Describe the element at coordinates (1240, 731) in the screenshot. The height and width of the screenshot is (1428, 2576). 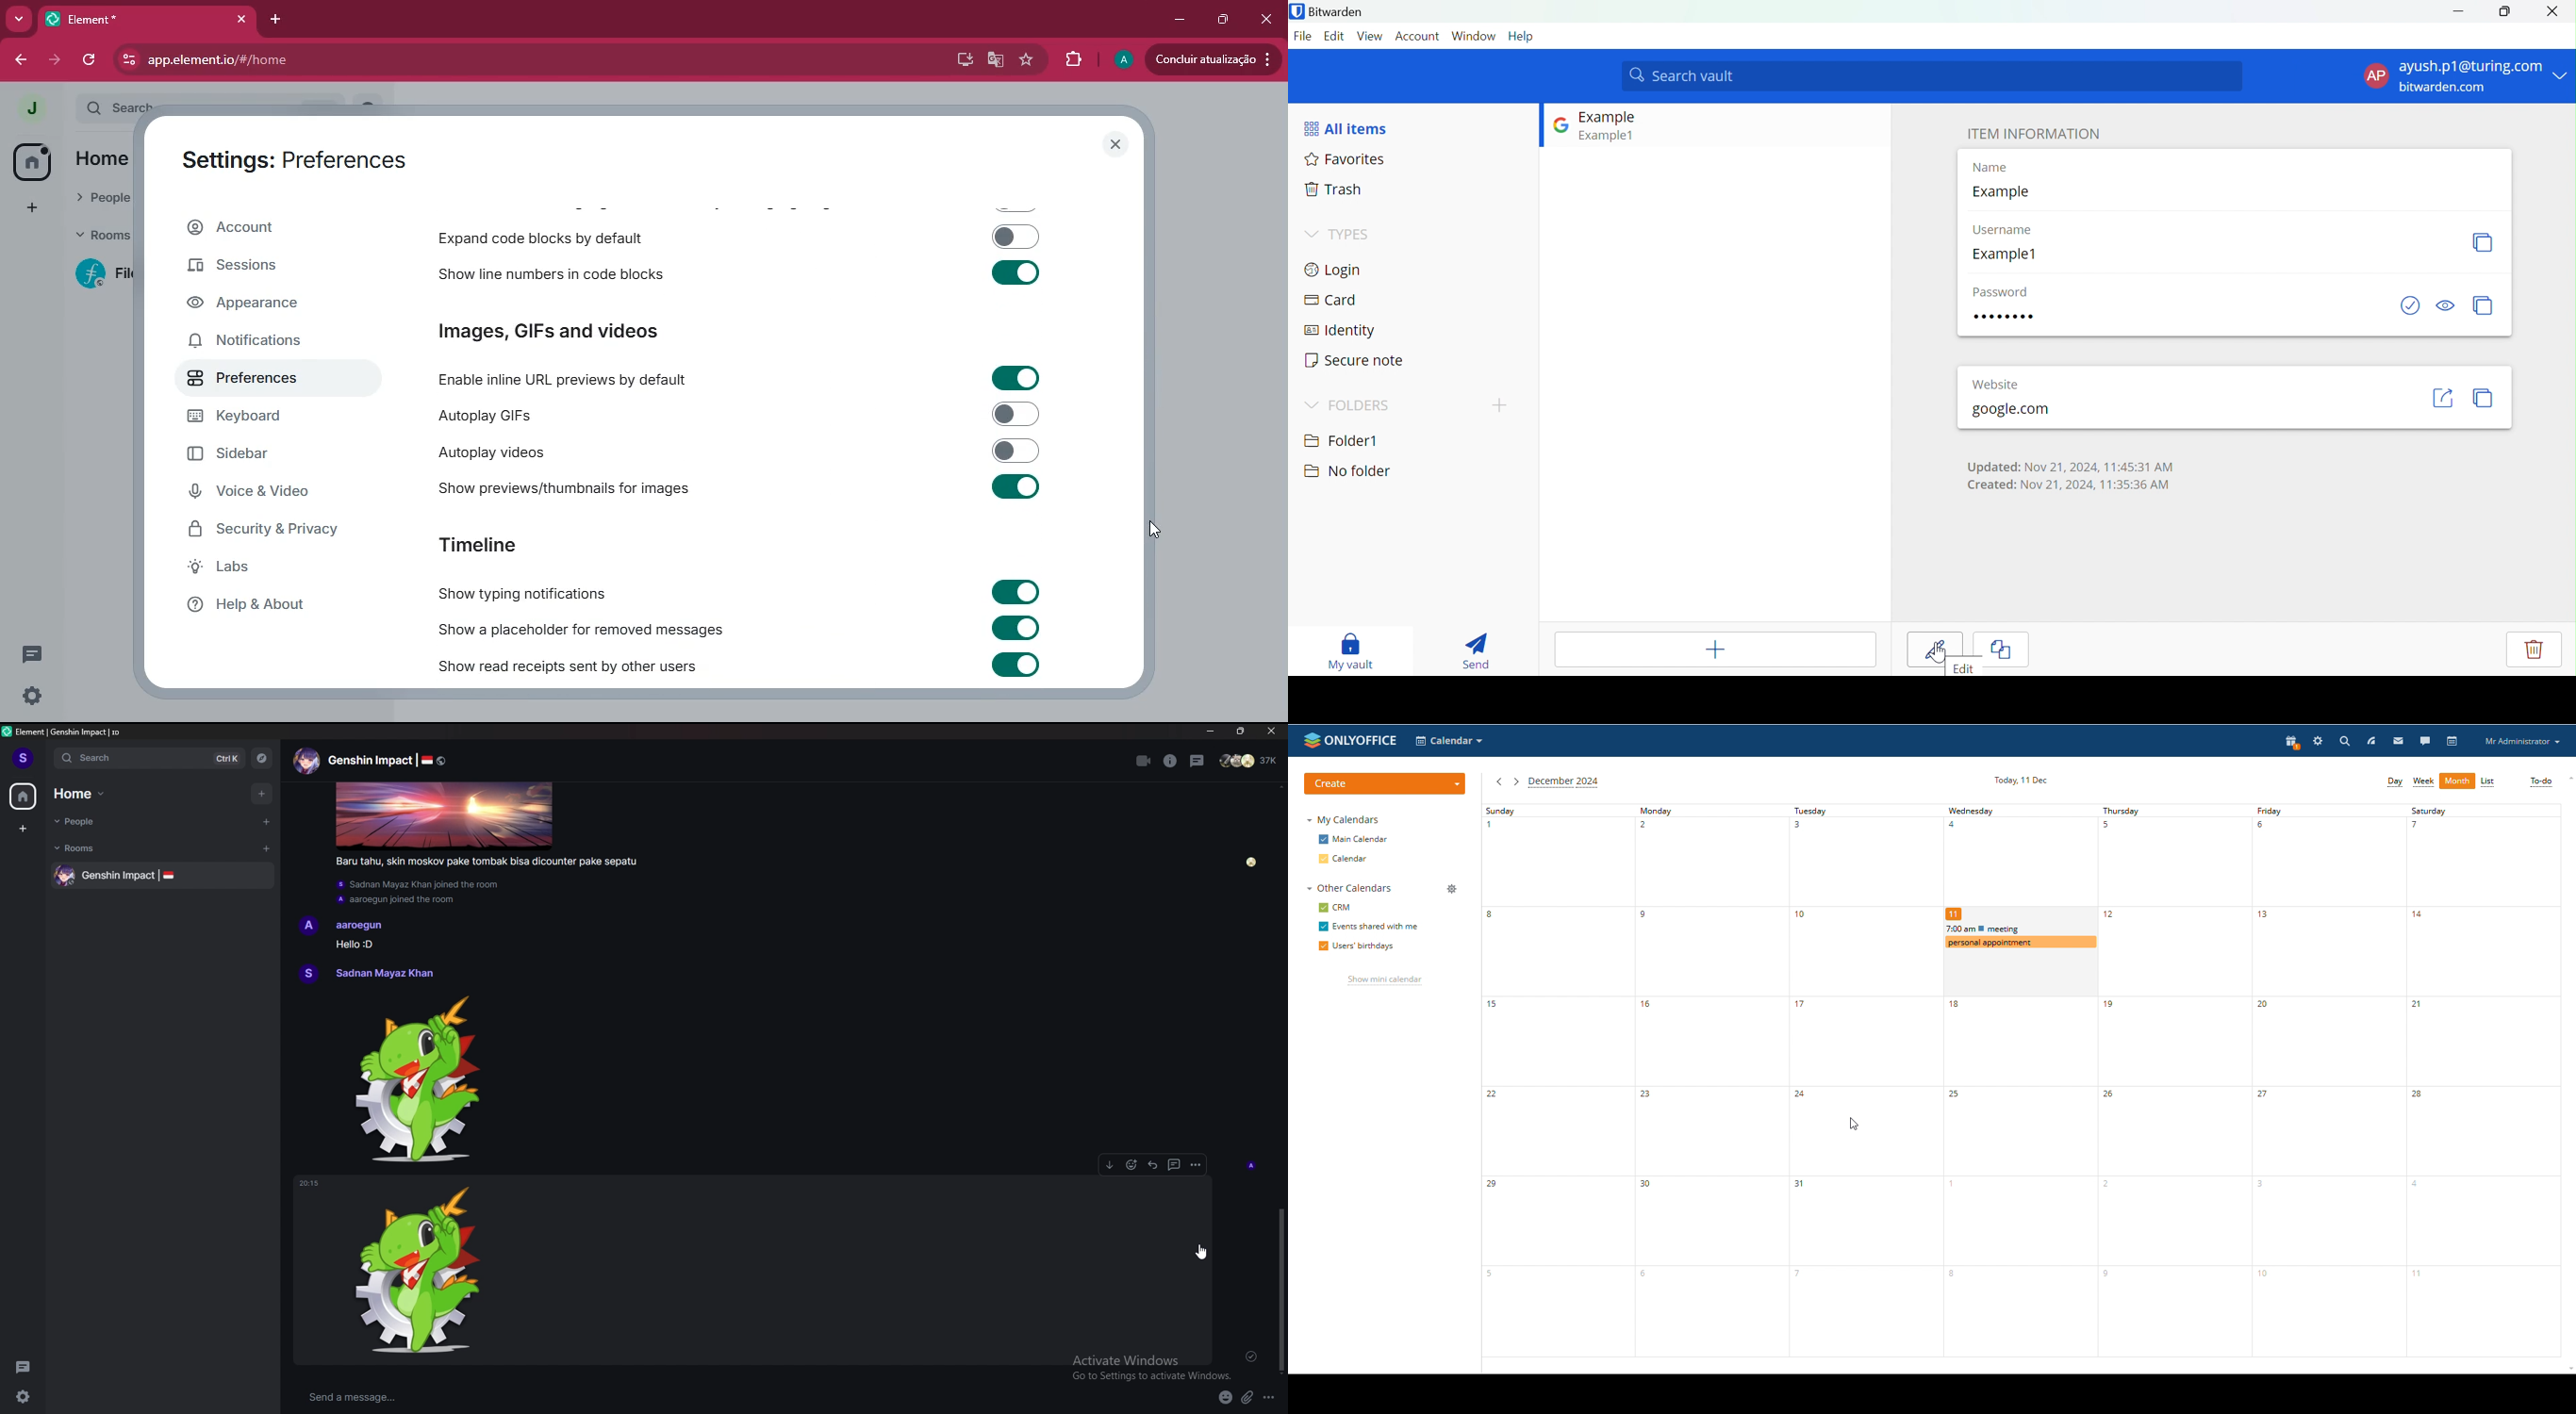
I see `resize` at that location.